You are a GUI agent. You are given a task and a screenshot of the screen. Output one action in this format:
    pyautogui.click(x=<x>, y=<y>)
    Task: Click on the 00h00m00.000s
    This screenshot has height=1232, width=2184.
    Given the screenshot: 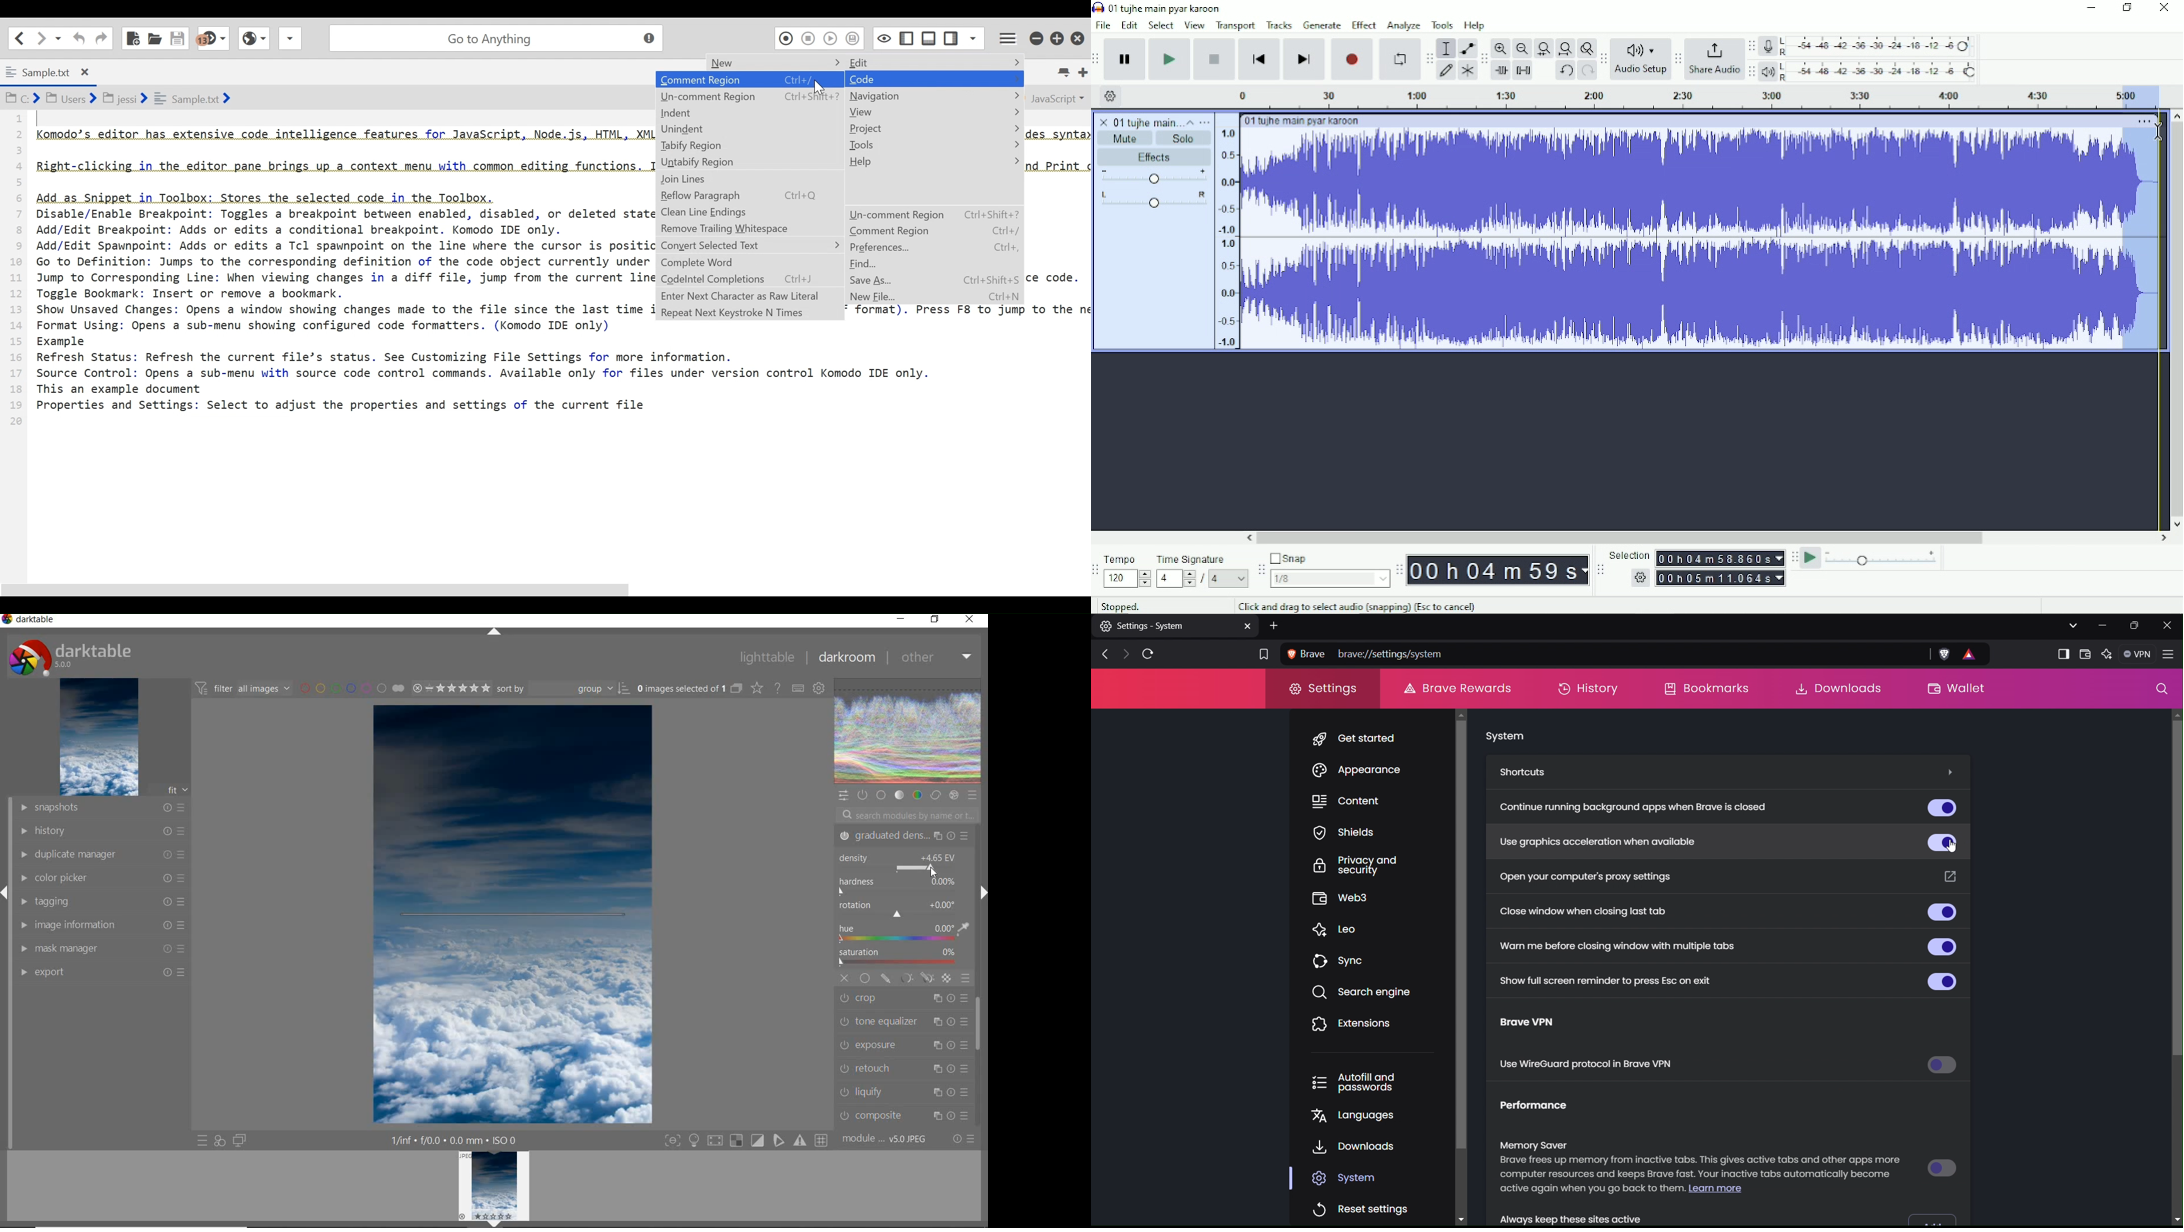 What is the action you would take?
    pyautogui.click(x=1721, y=578)
    